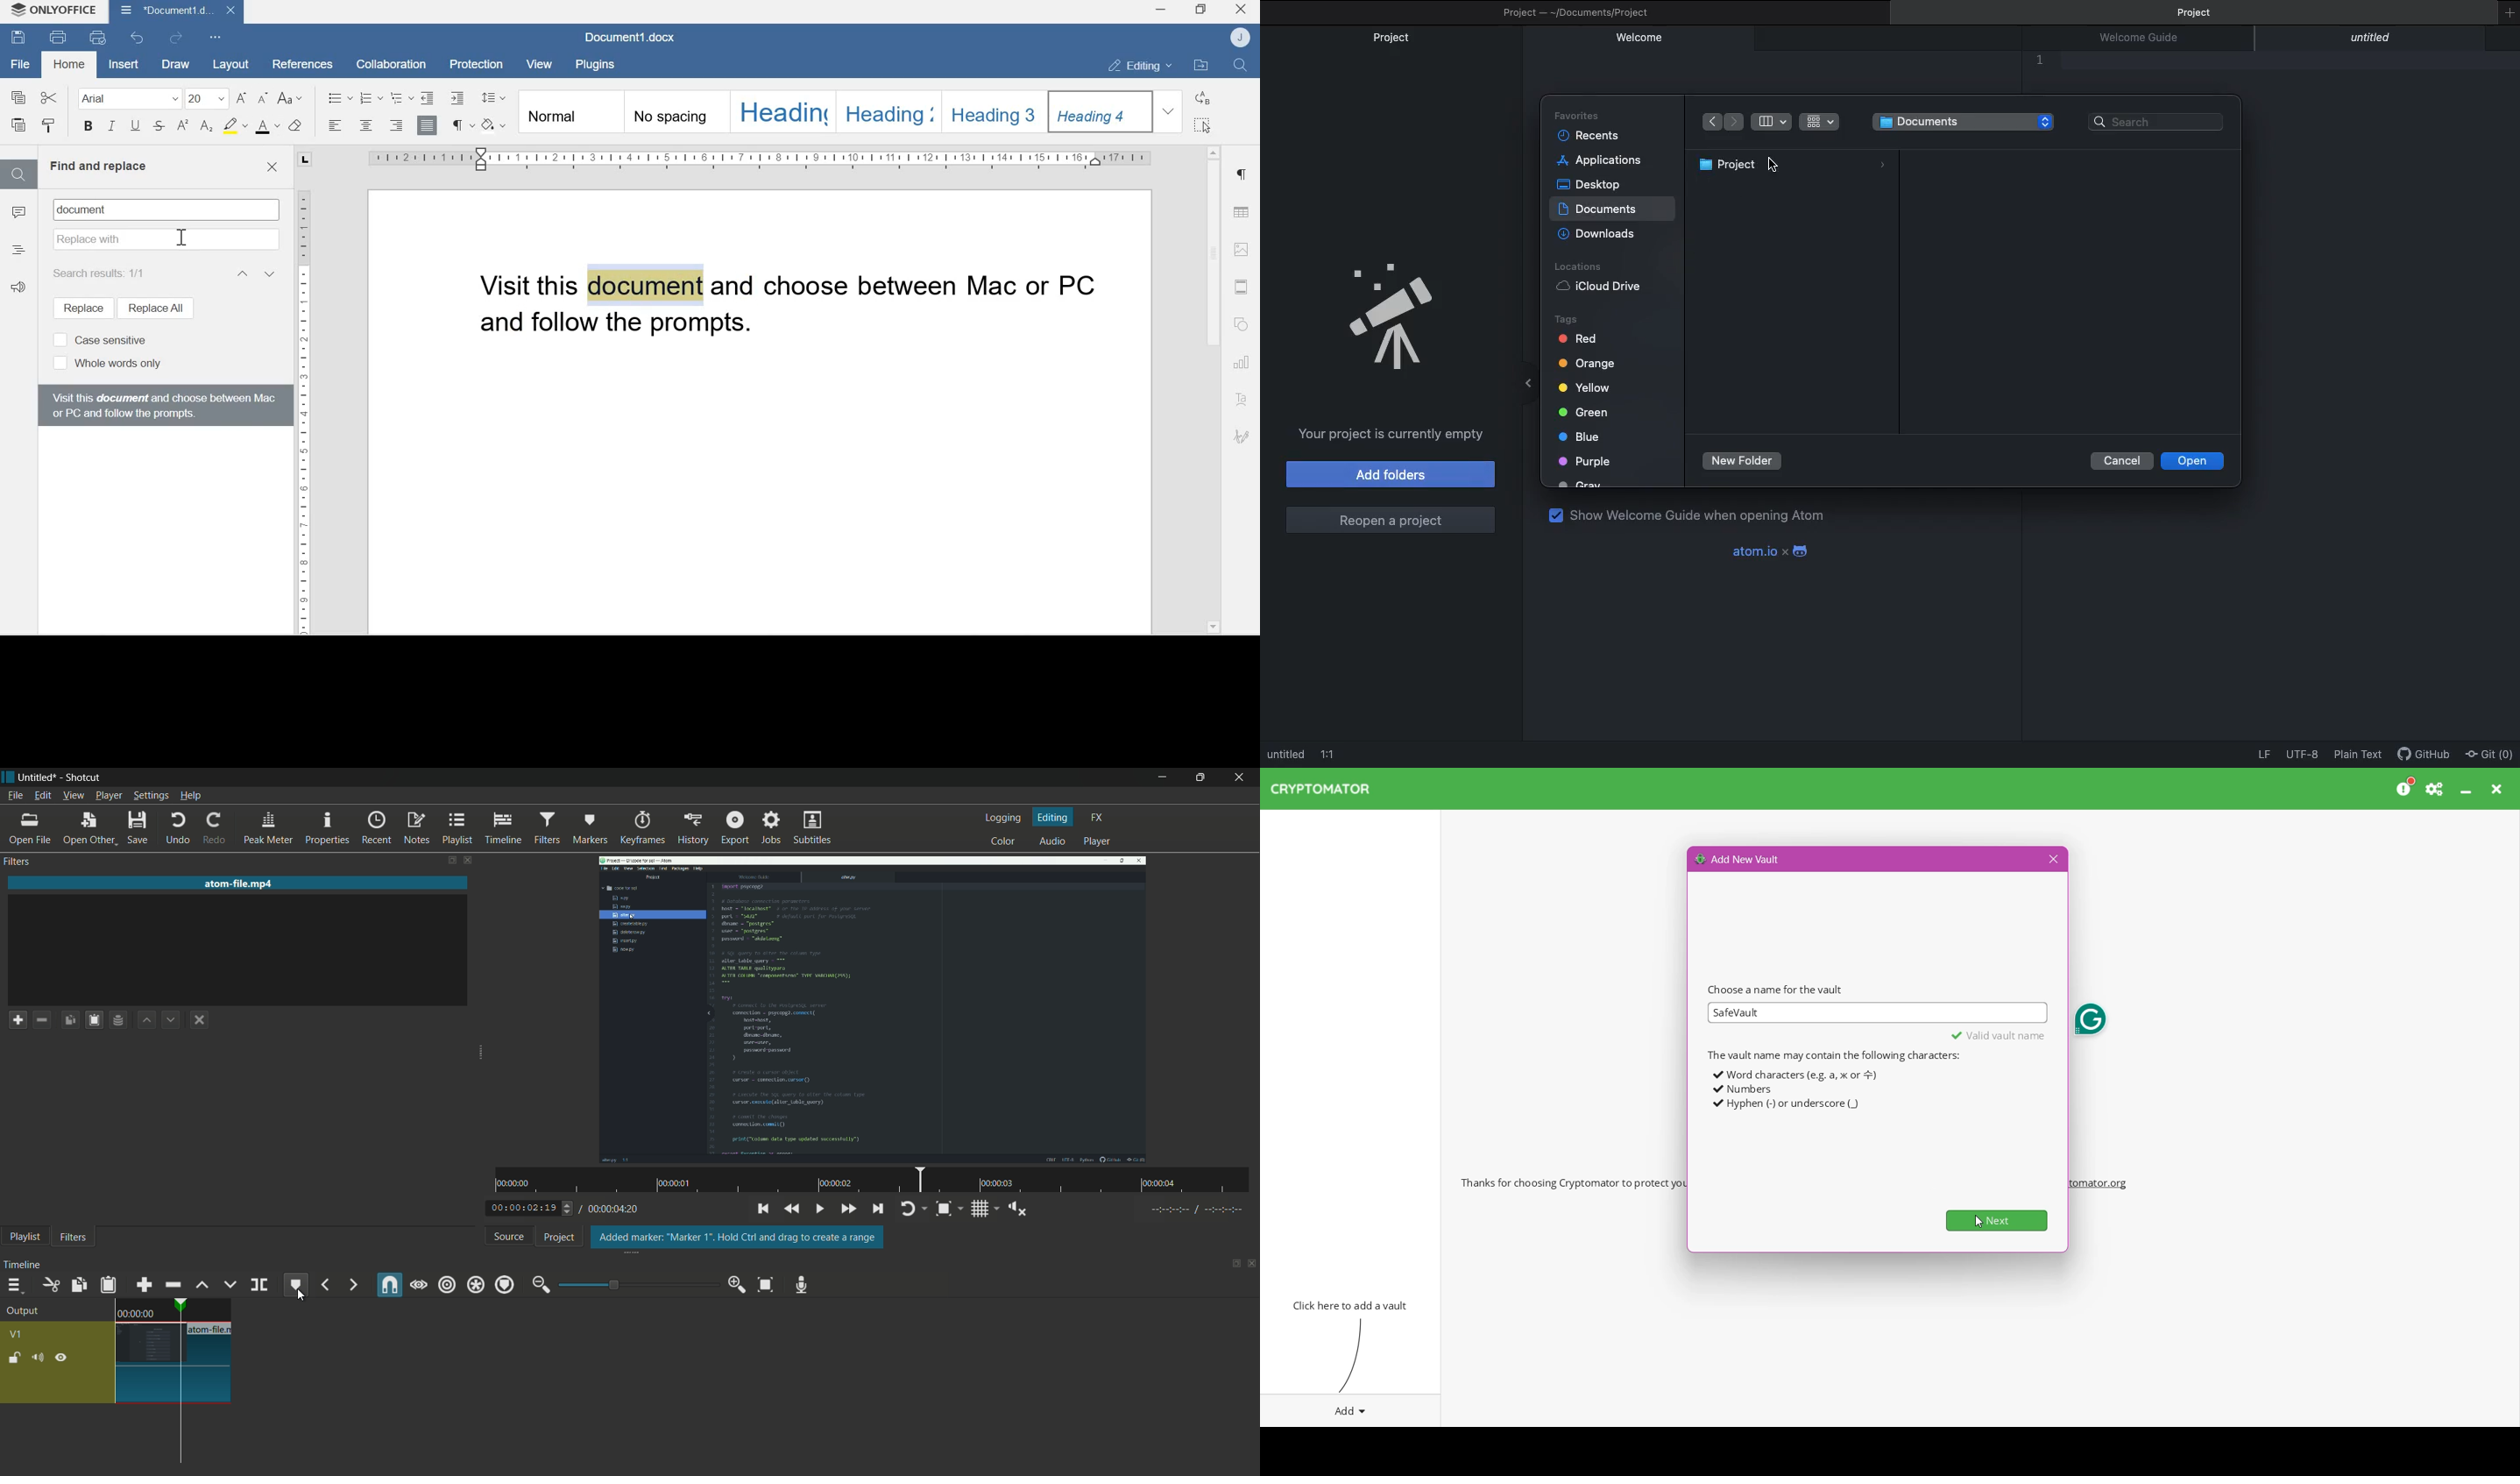 Image resolution: width=2520 pixels, height=1484 pixels. I want to click on and follow the prompts., so click(629, 328).